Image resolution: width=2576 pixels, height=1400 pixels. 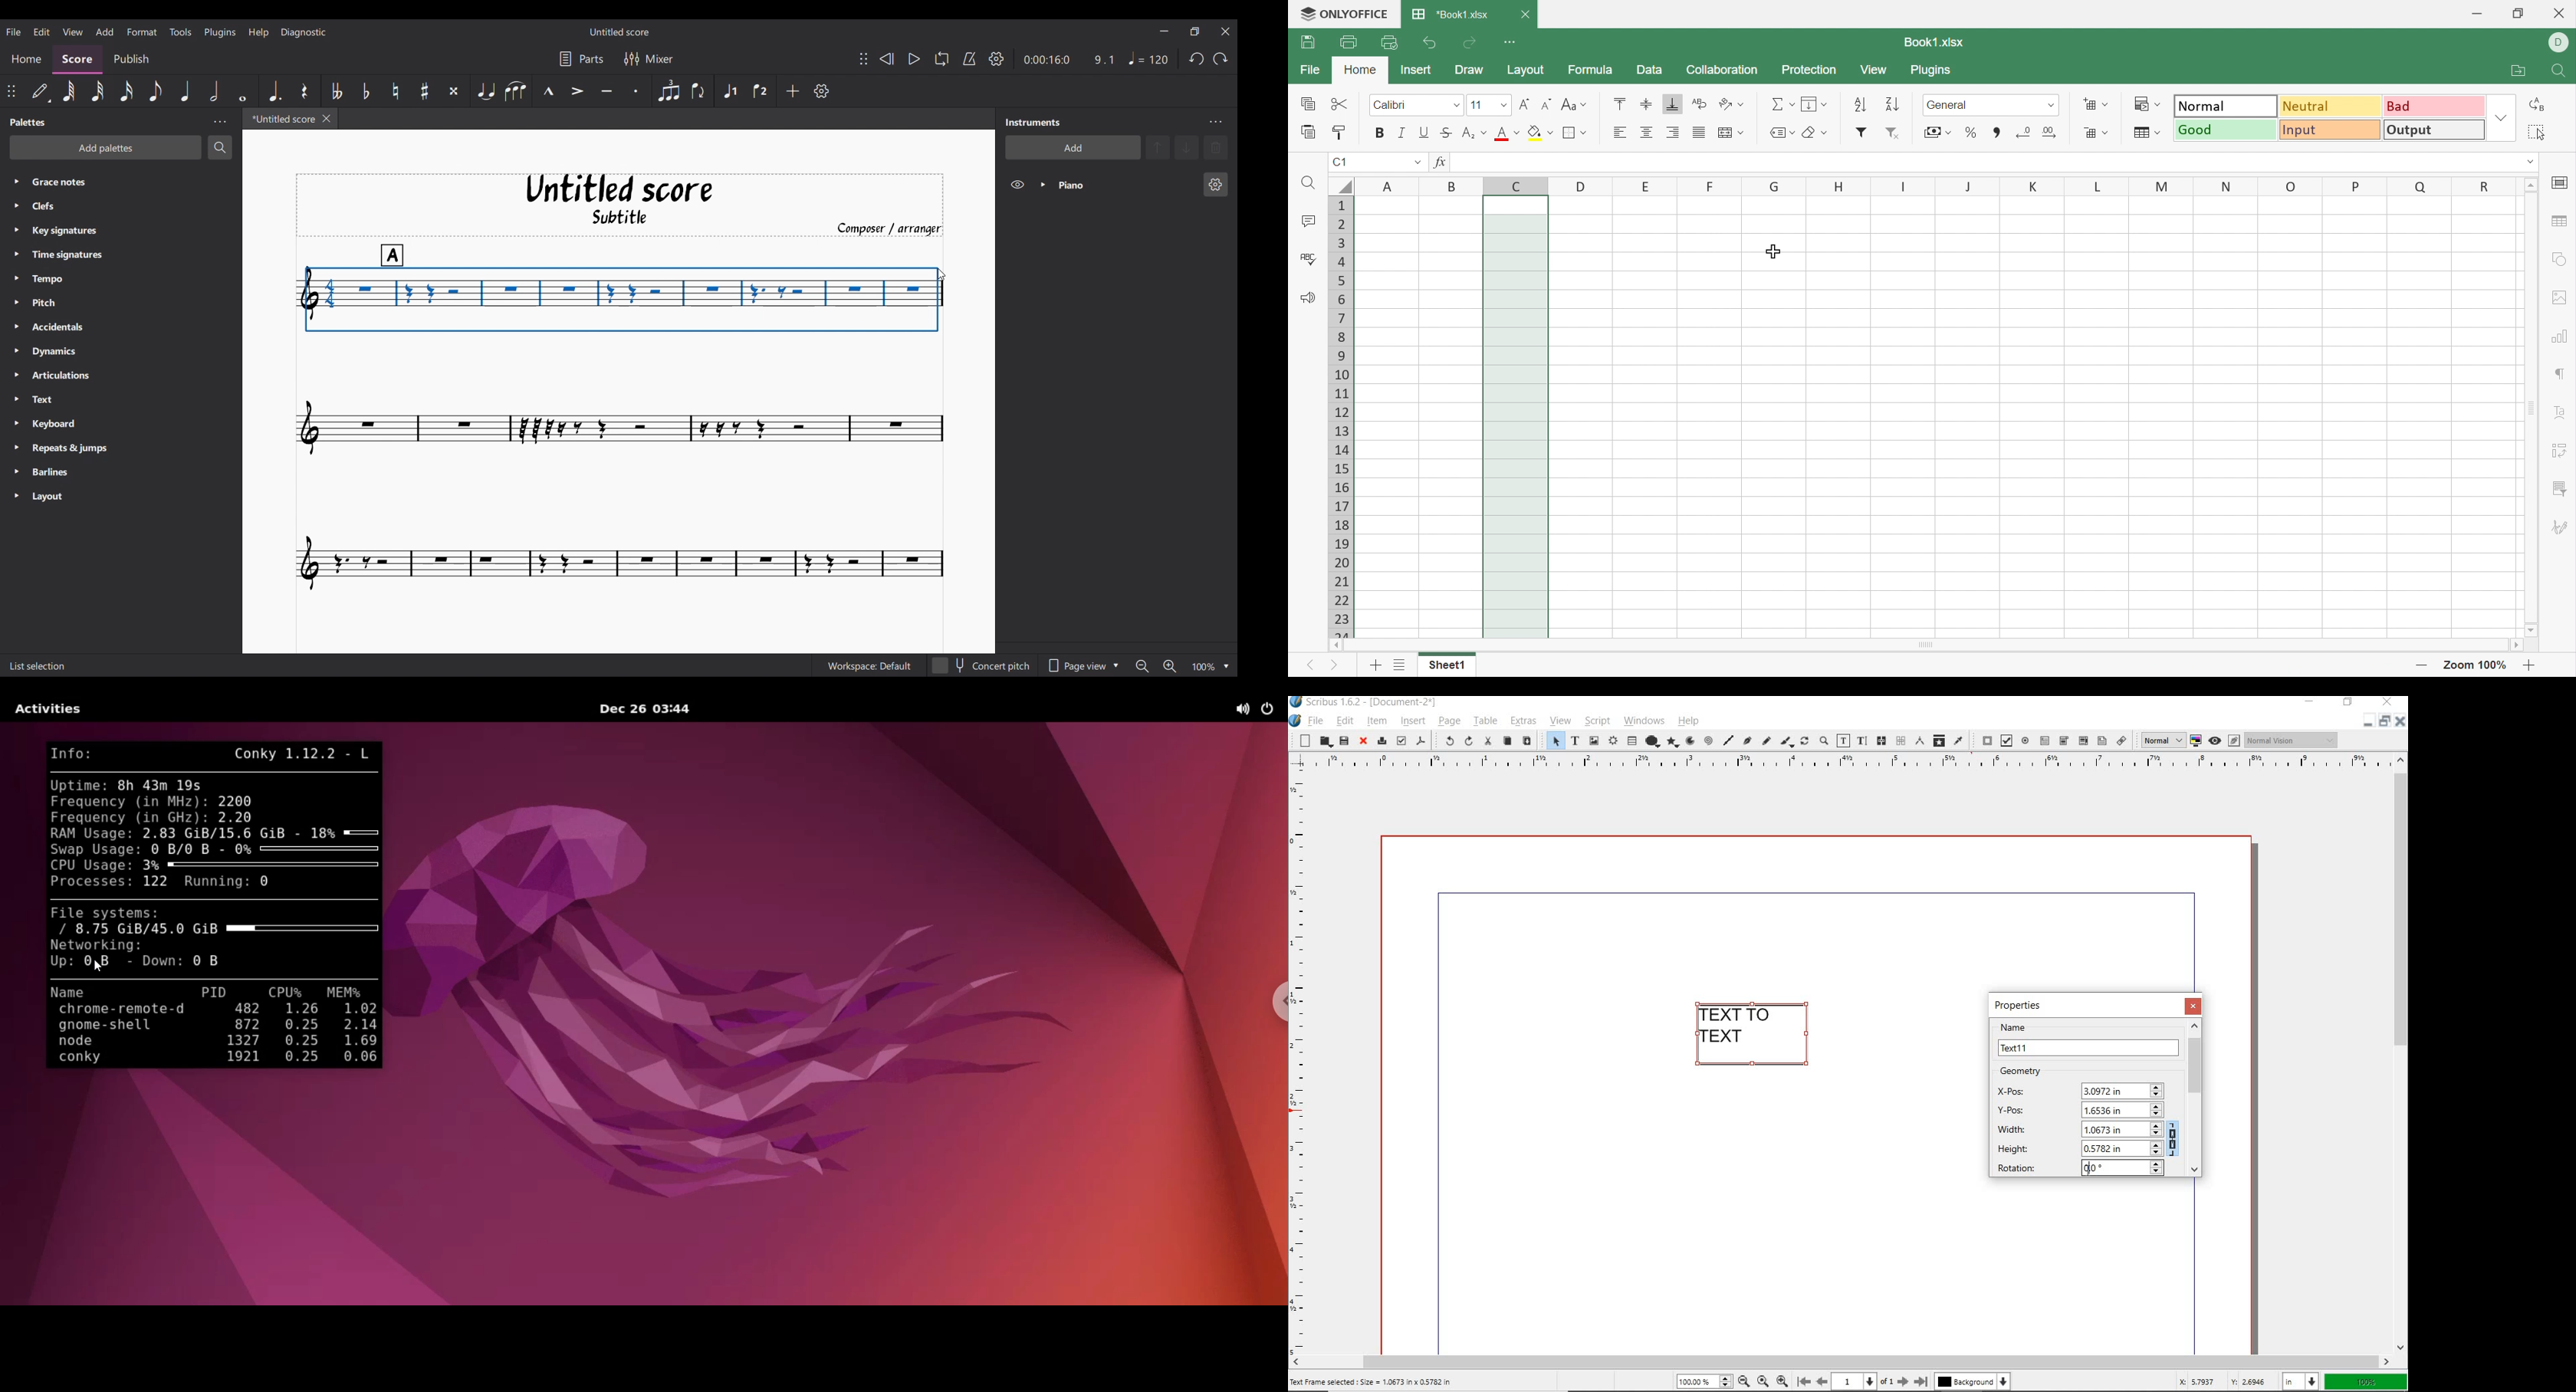 What do you see at coordinates (2021, 1005) in the screenshot?
I see `PROPERTIES` at bounding box center [2021, 1005].